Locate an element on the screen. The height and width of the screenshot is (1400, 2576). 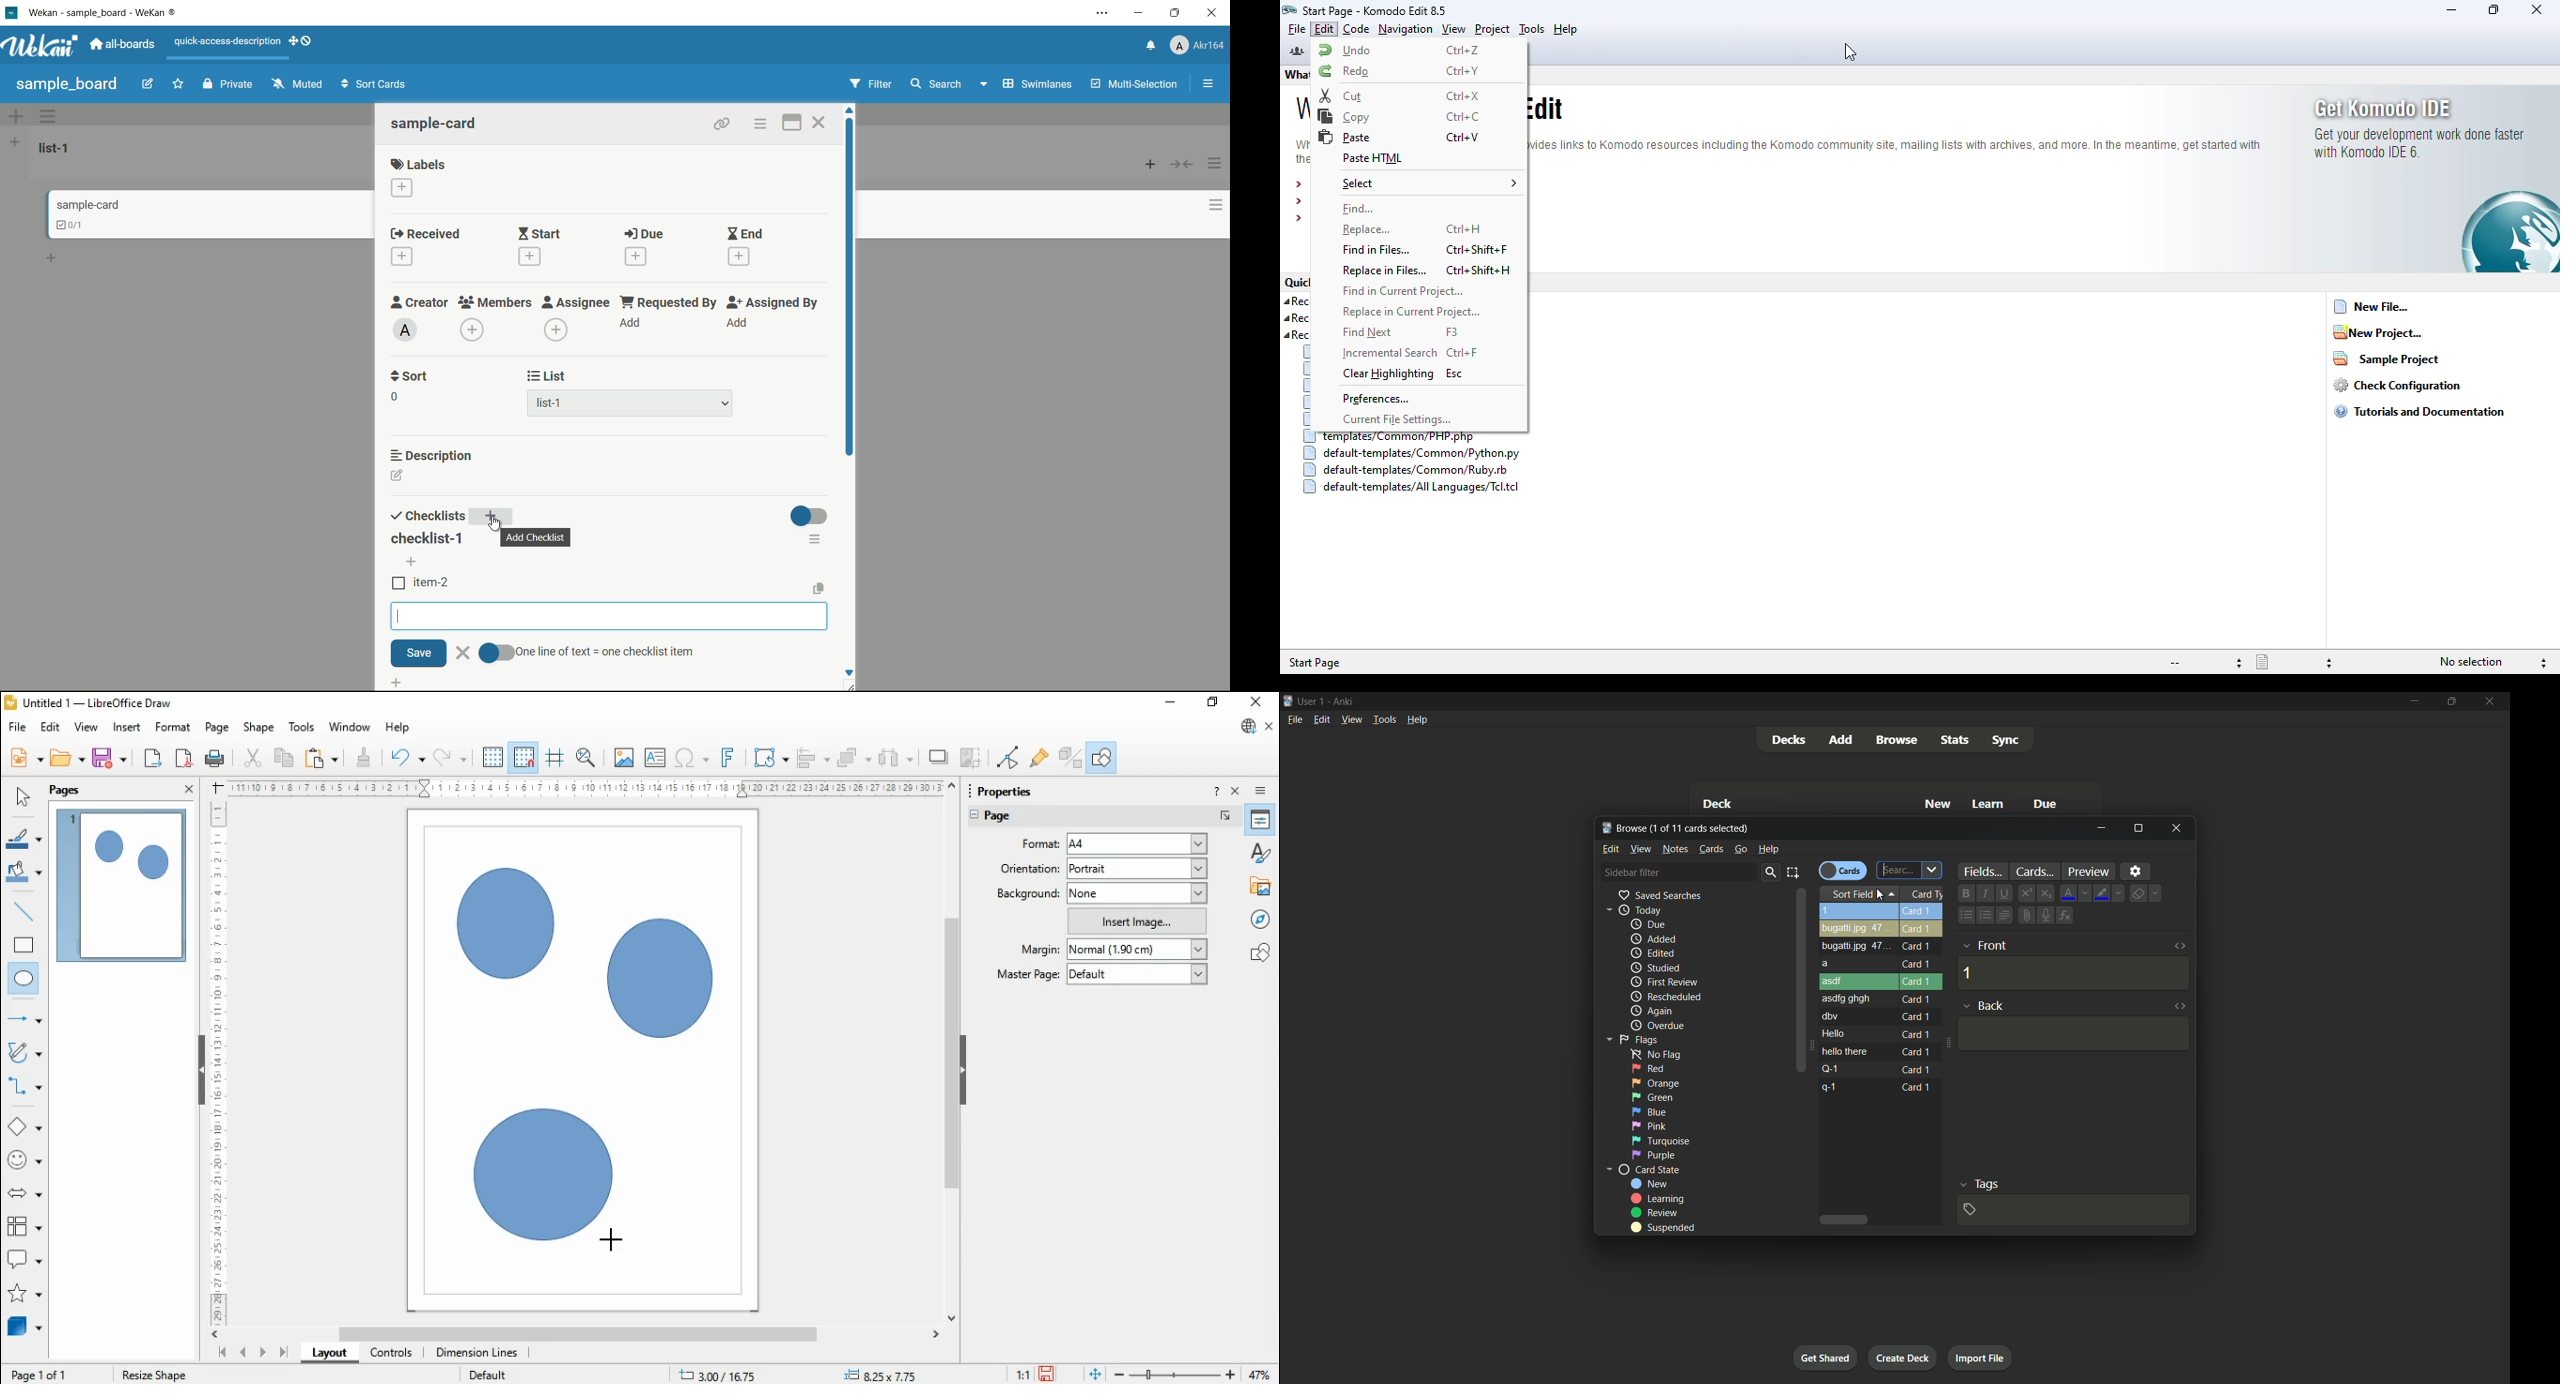
add swimlane is located at coordinates (15, 116).